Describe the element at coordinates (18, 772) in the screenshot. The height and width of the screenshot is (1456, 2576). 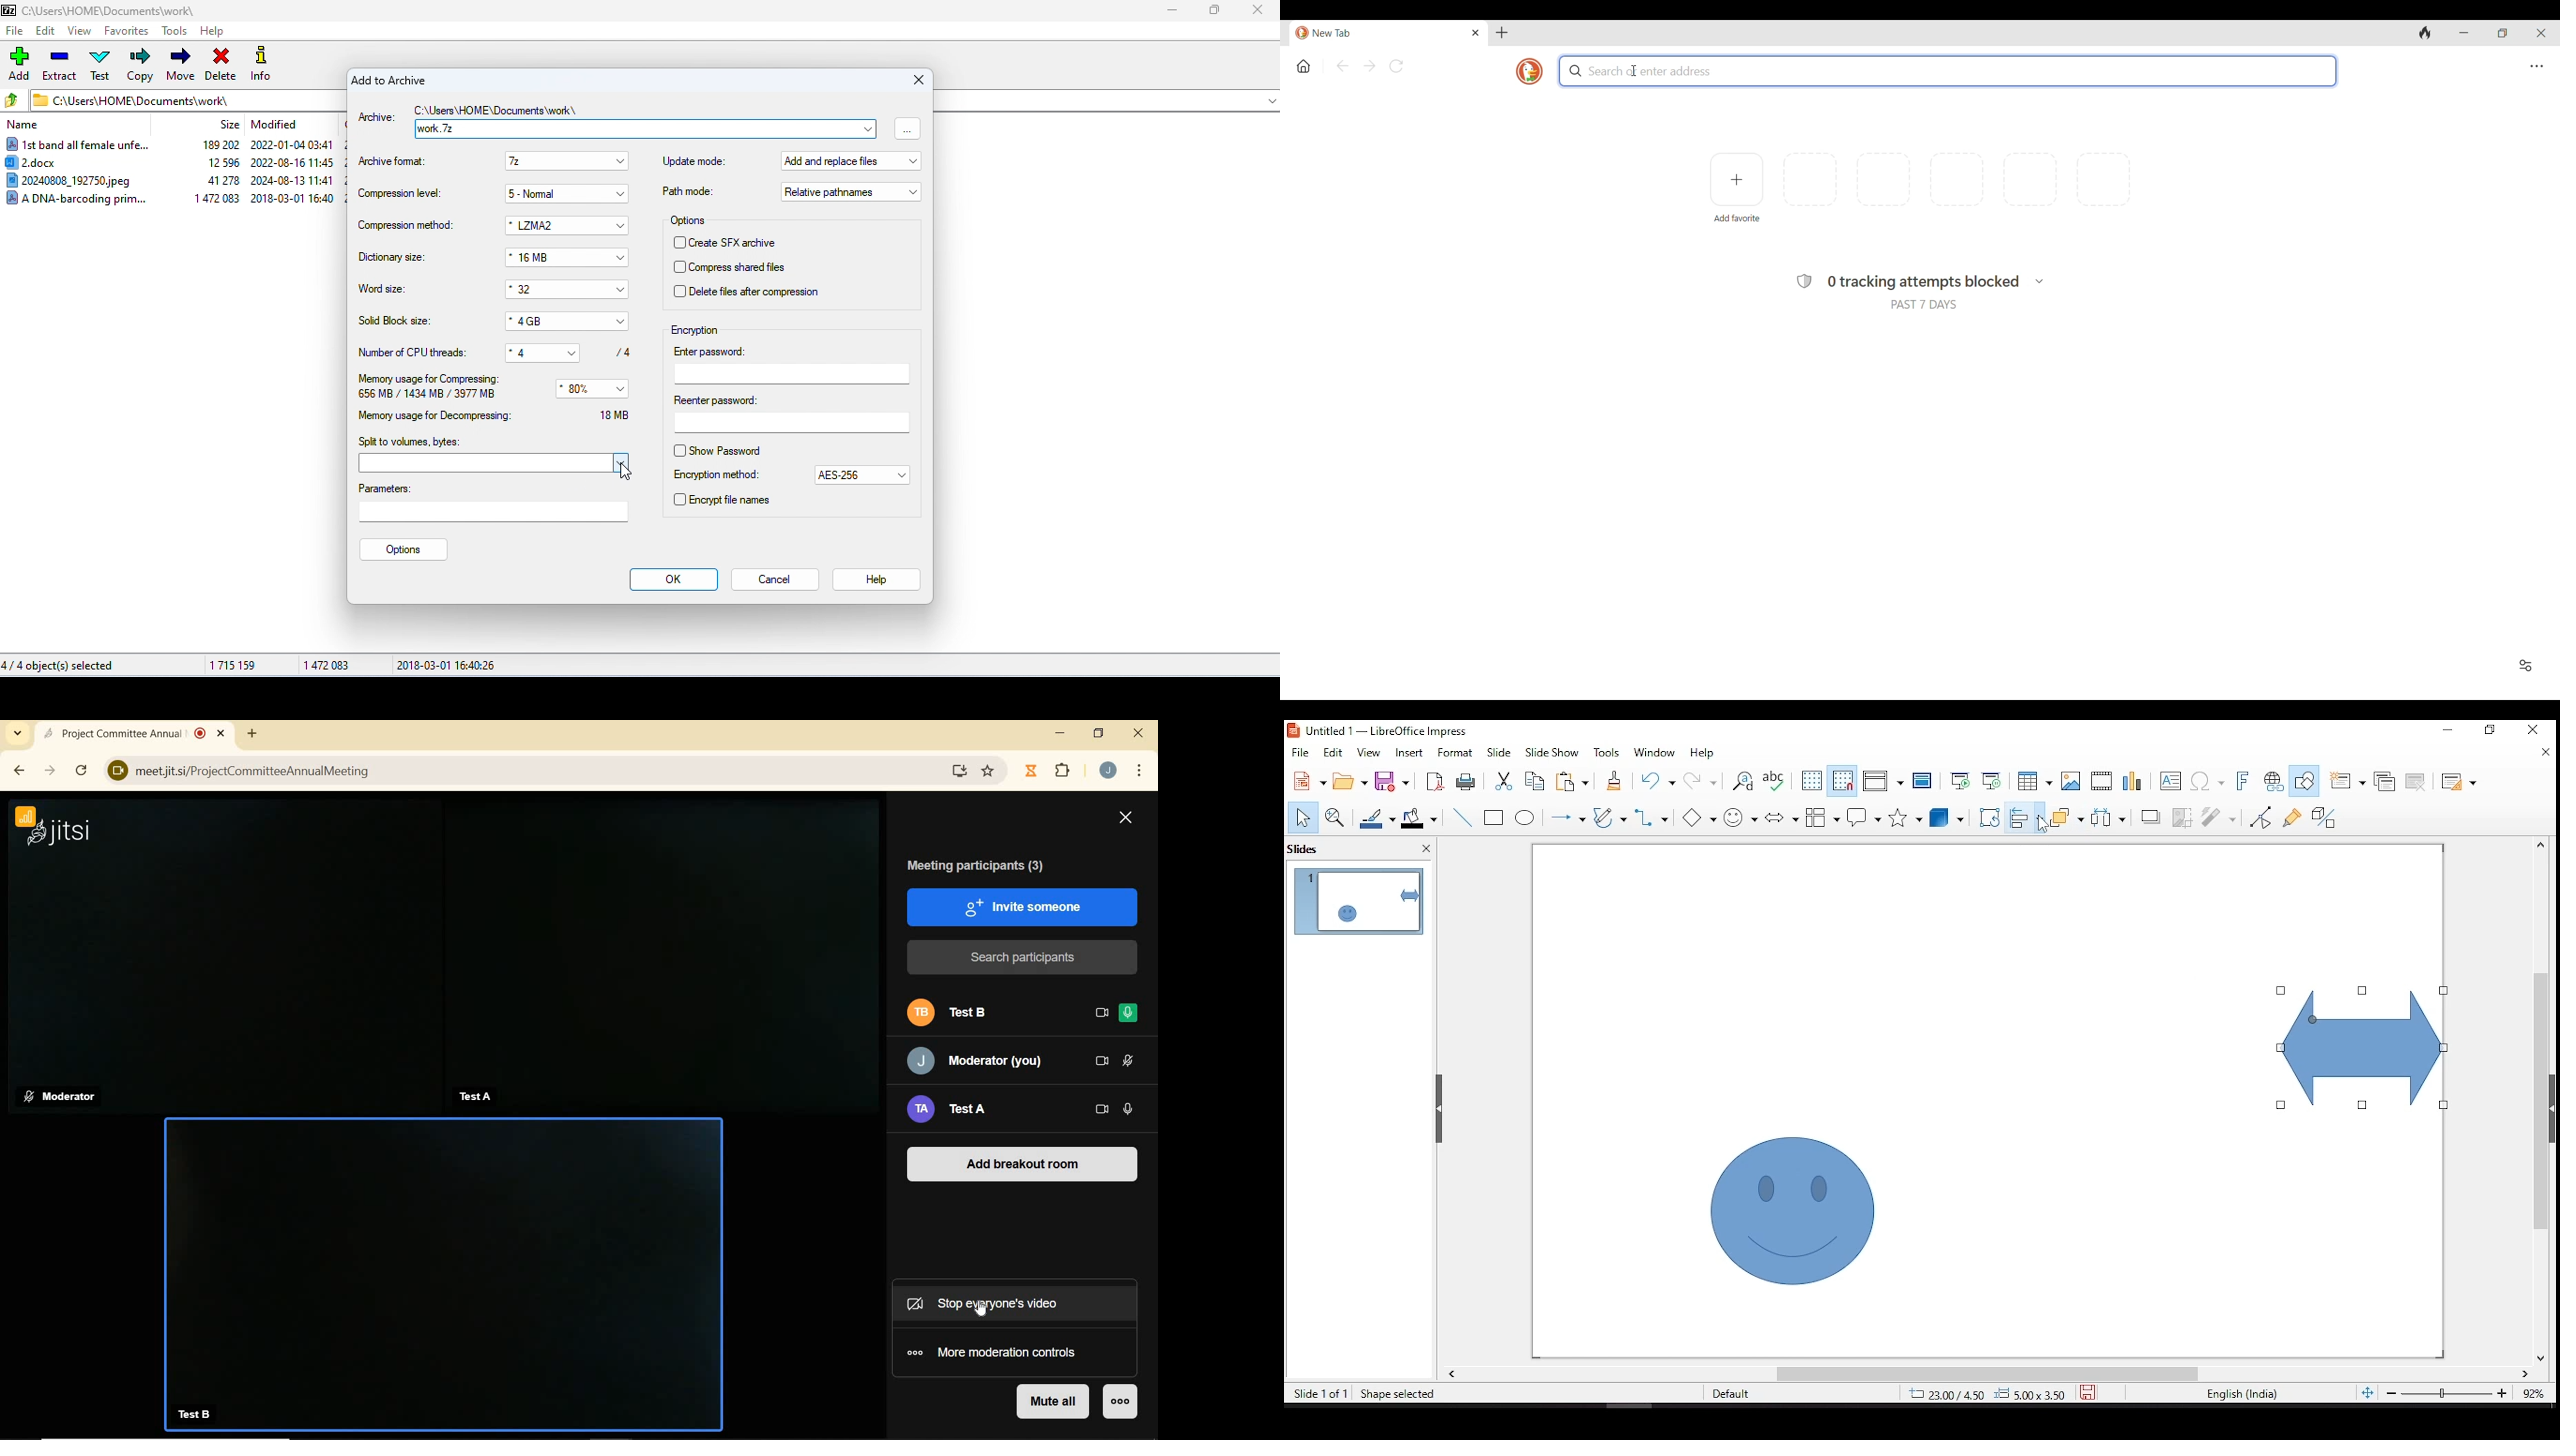
I see `BACK` at that location.